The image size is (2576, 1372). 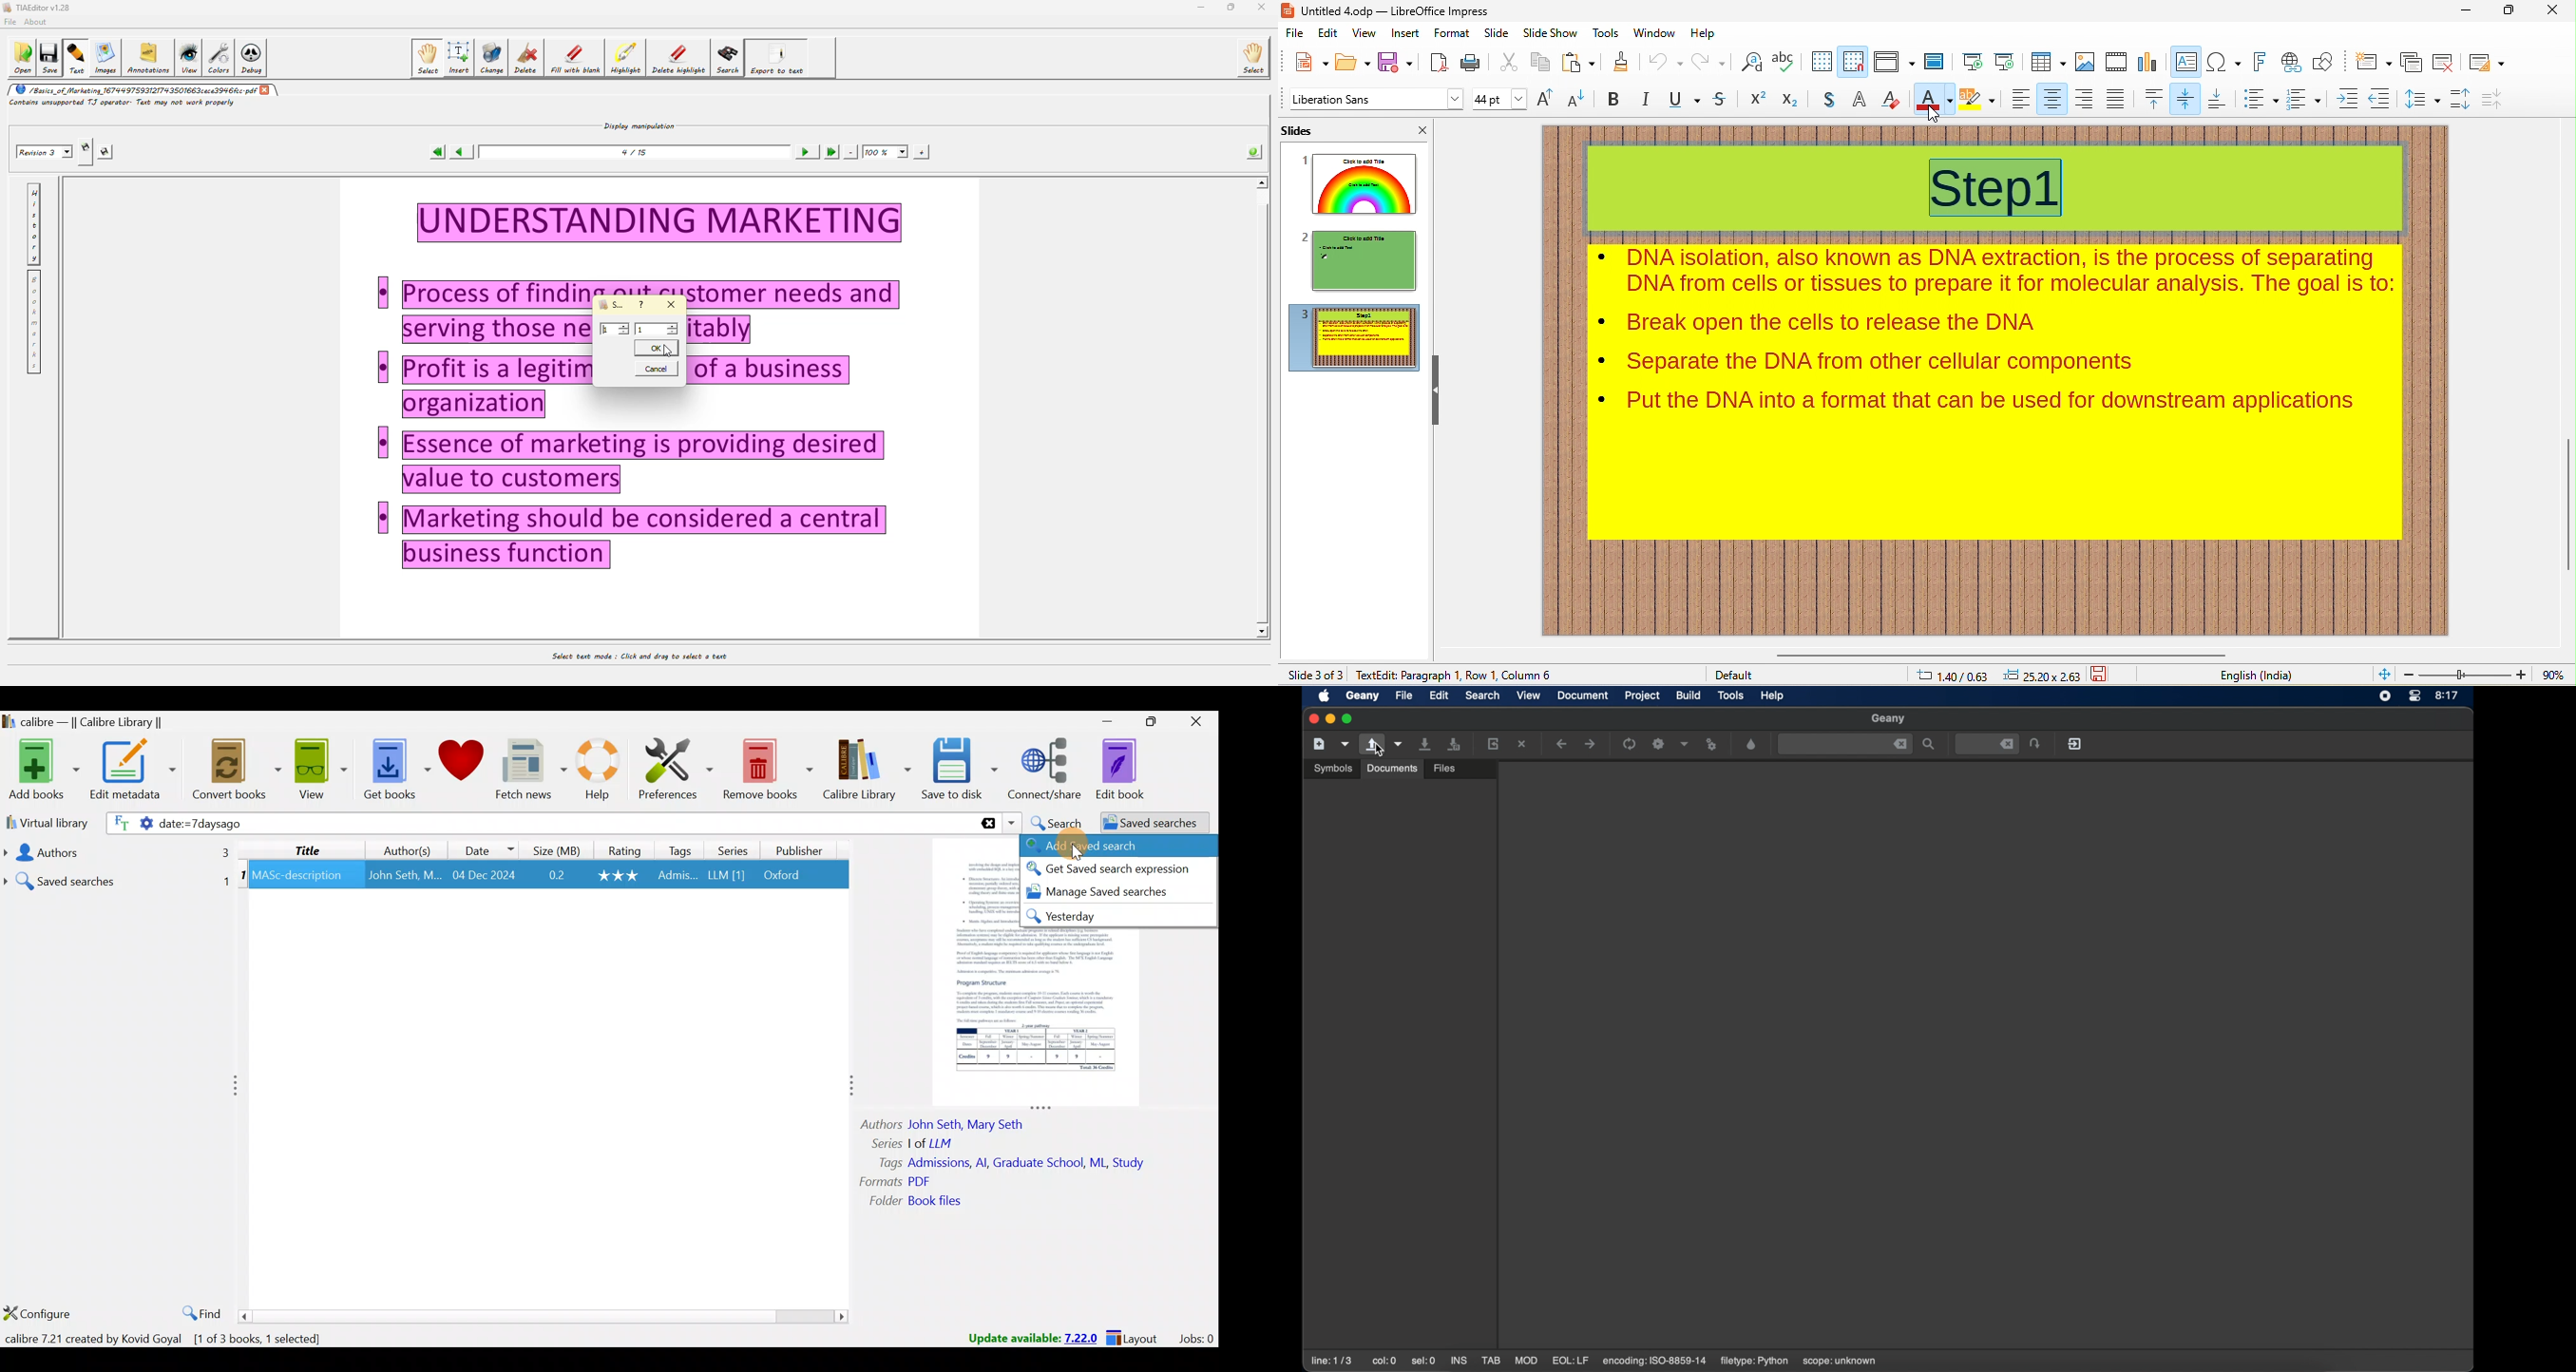 What do you see at coordinates (2424, 99) in the screenshot?
I see `set line spacing` at bounding box center [2424, 99].